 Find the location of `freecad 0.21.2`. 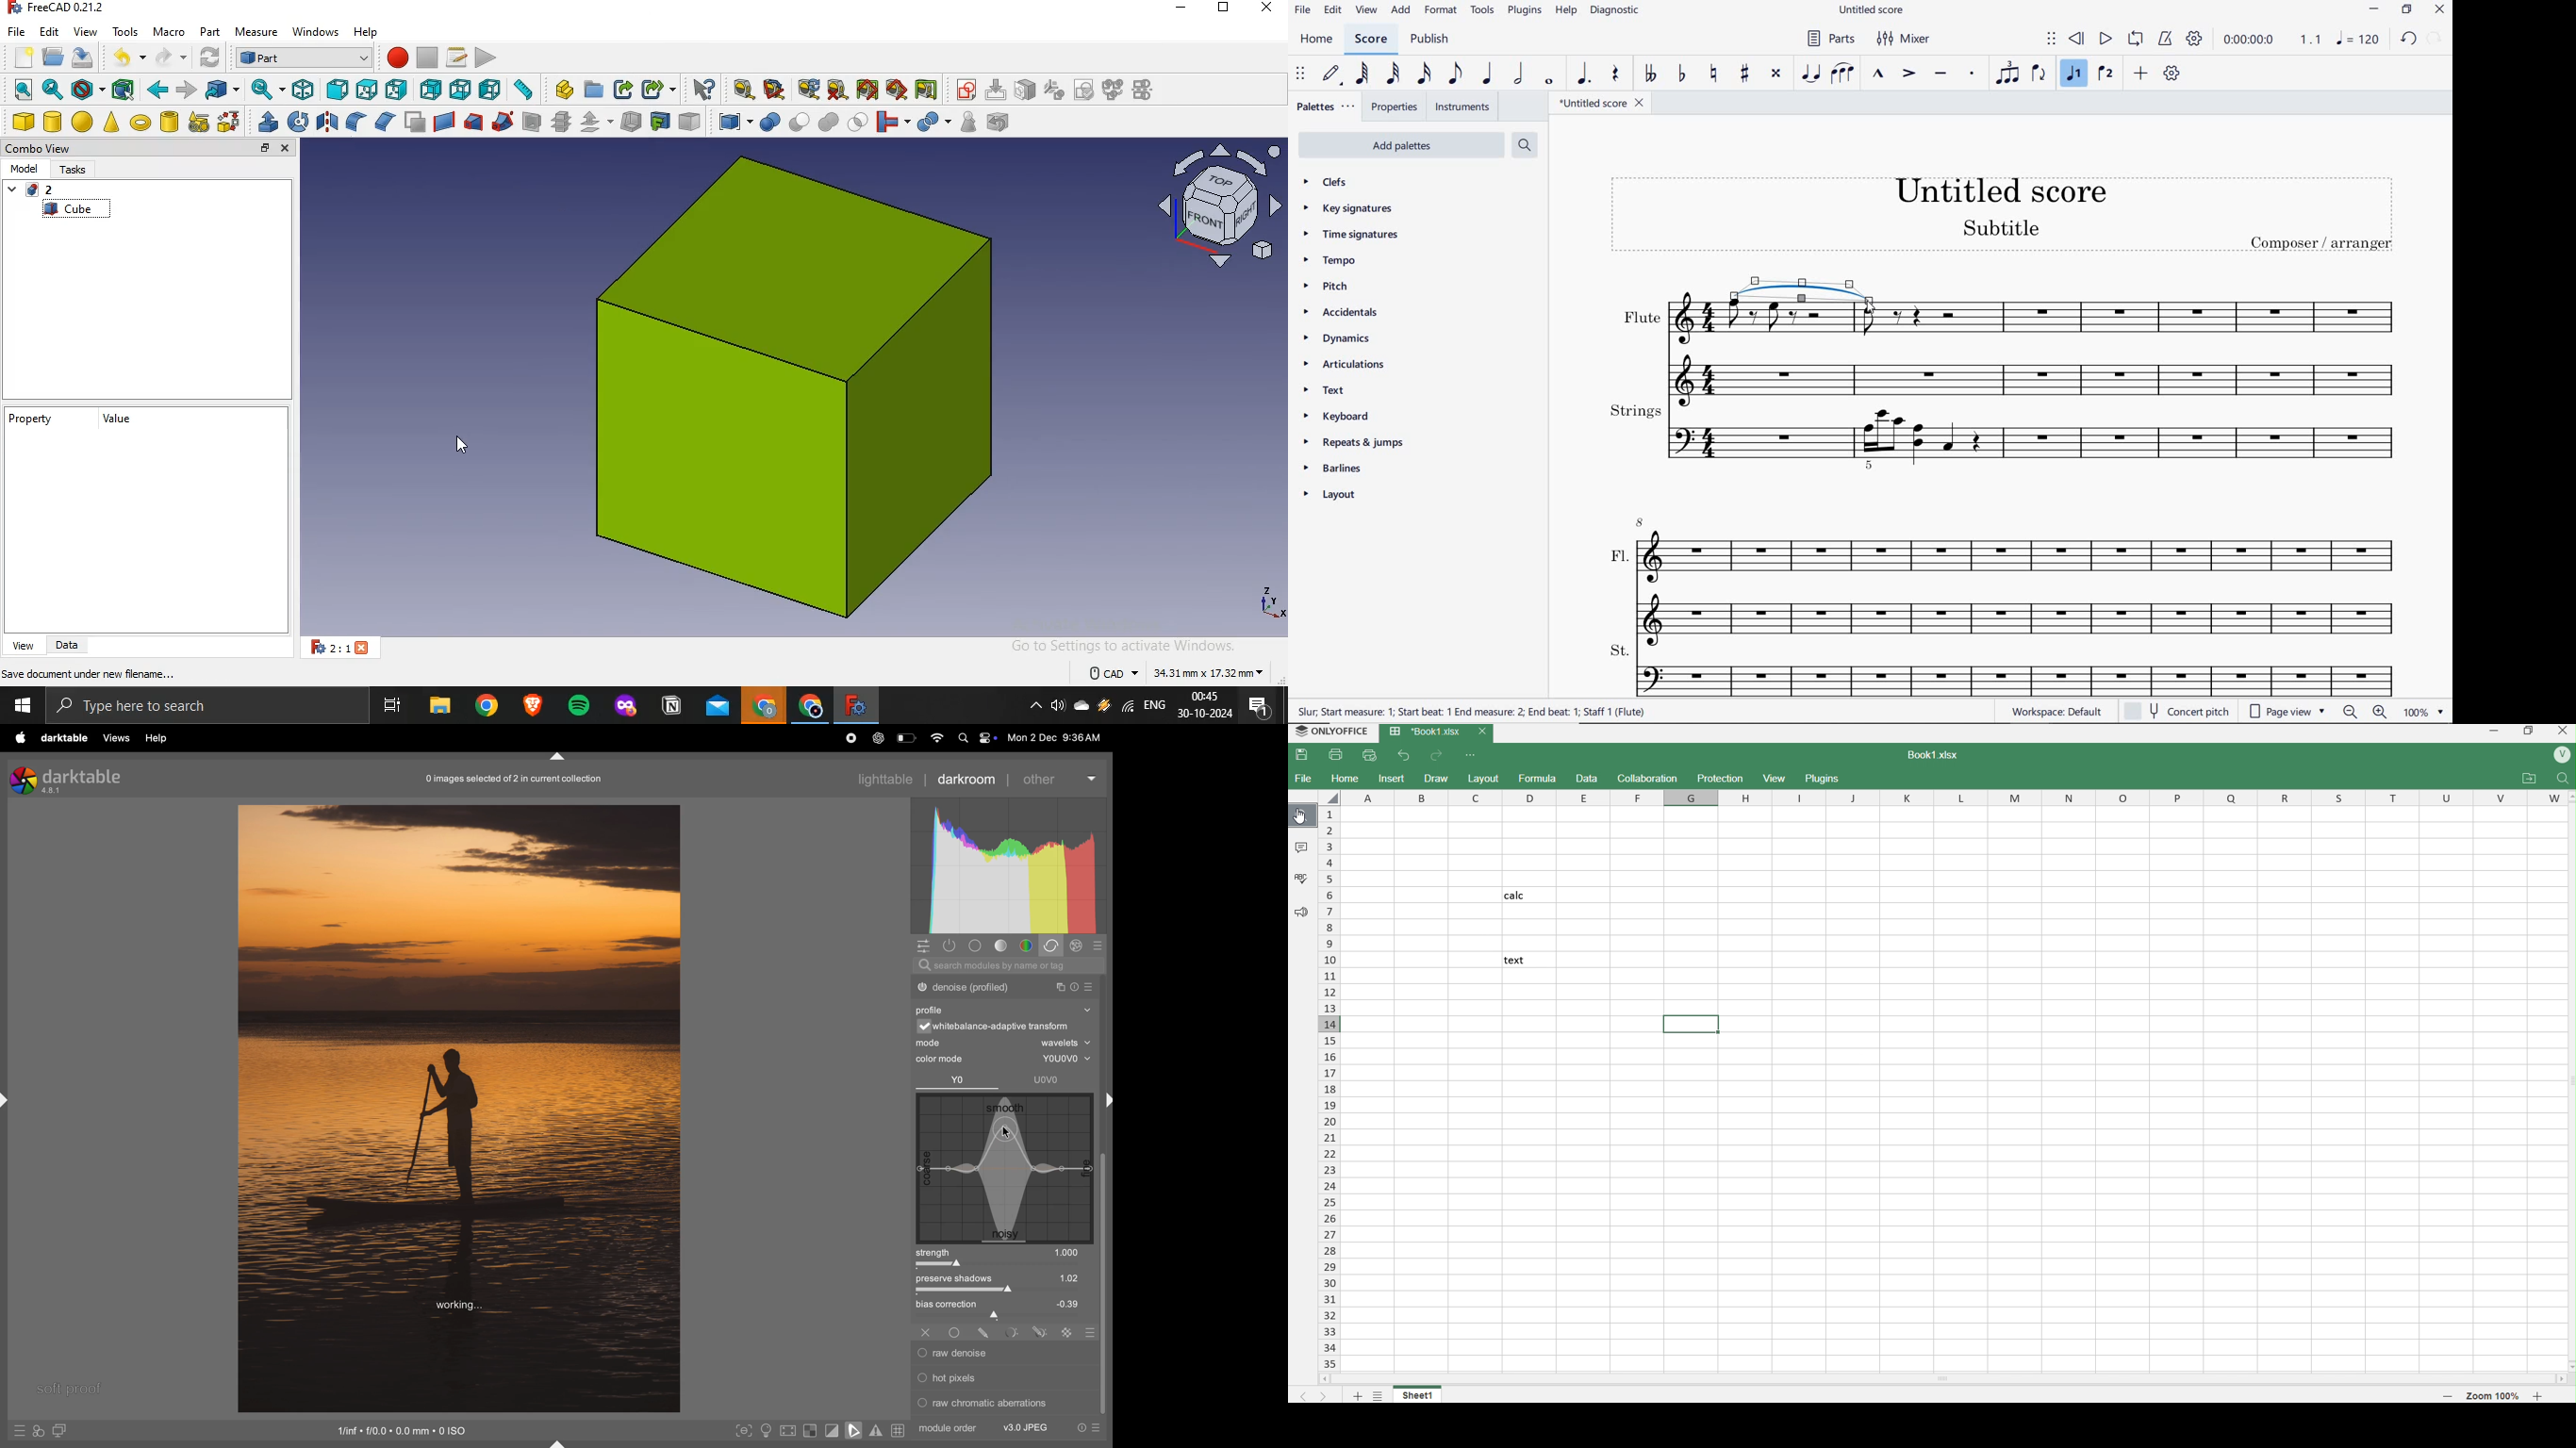

freecad 0.21.2 is located at coordinates (62, 9).